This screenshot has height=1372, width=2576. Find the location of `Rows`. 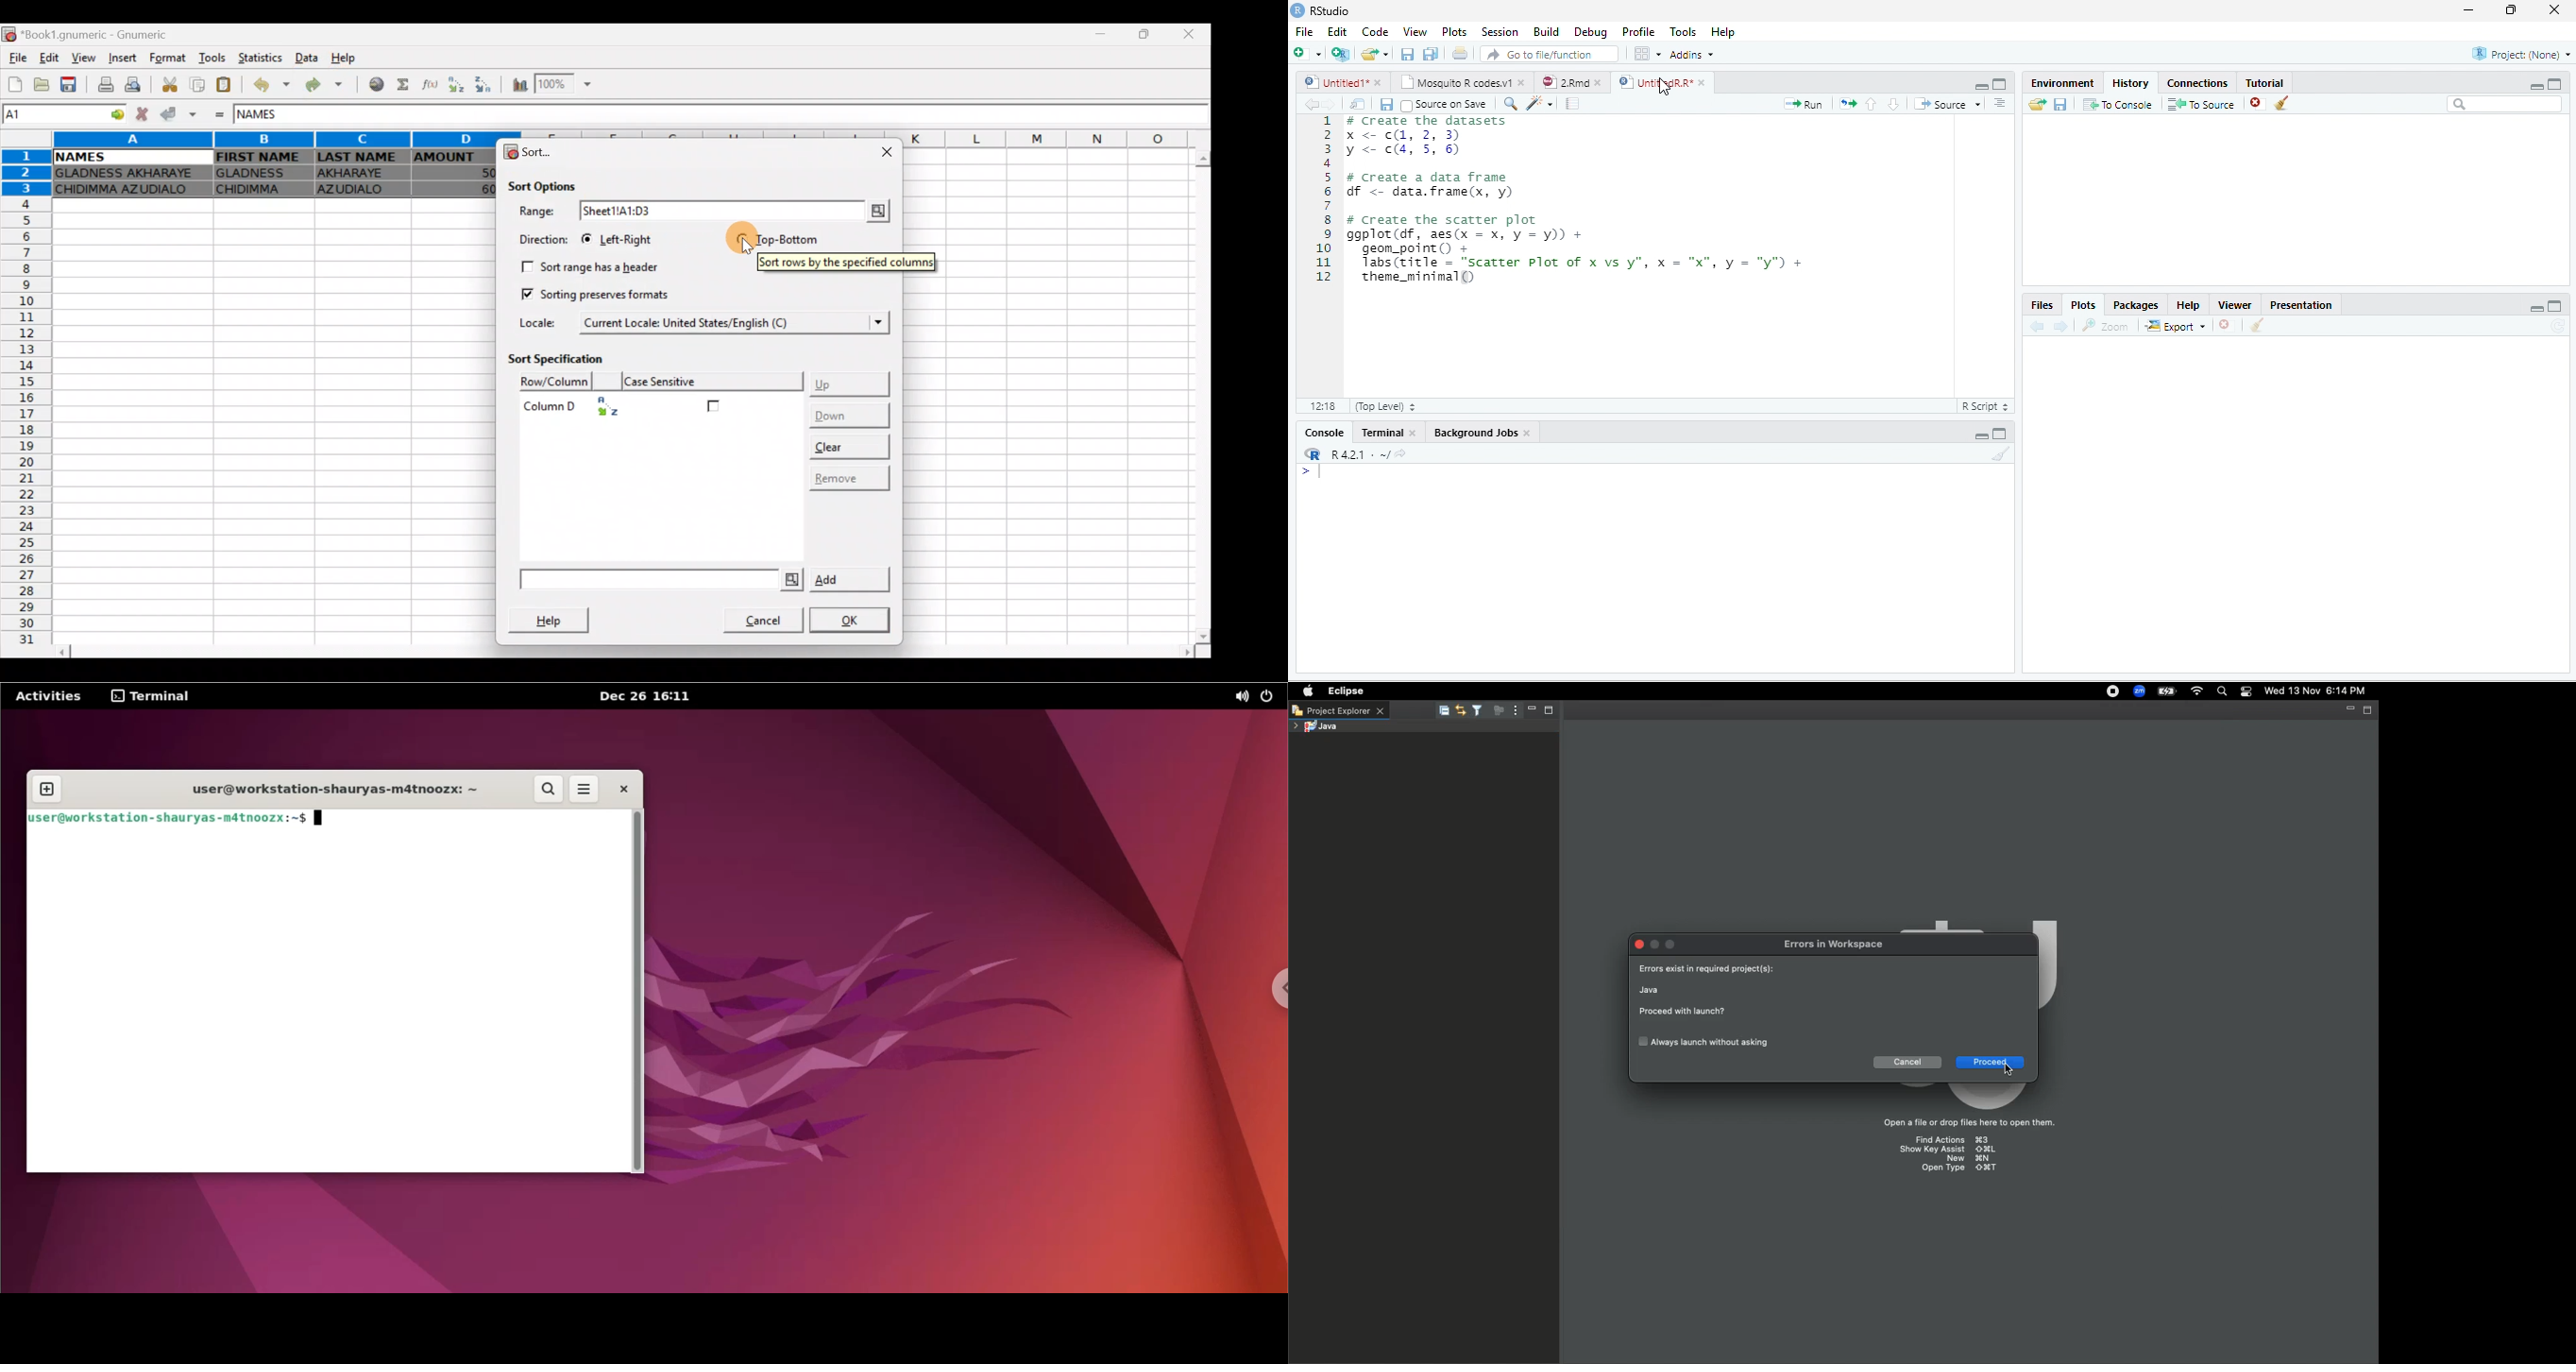

Rows is located at coordinates (24, 404).